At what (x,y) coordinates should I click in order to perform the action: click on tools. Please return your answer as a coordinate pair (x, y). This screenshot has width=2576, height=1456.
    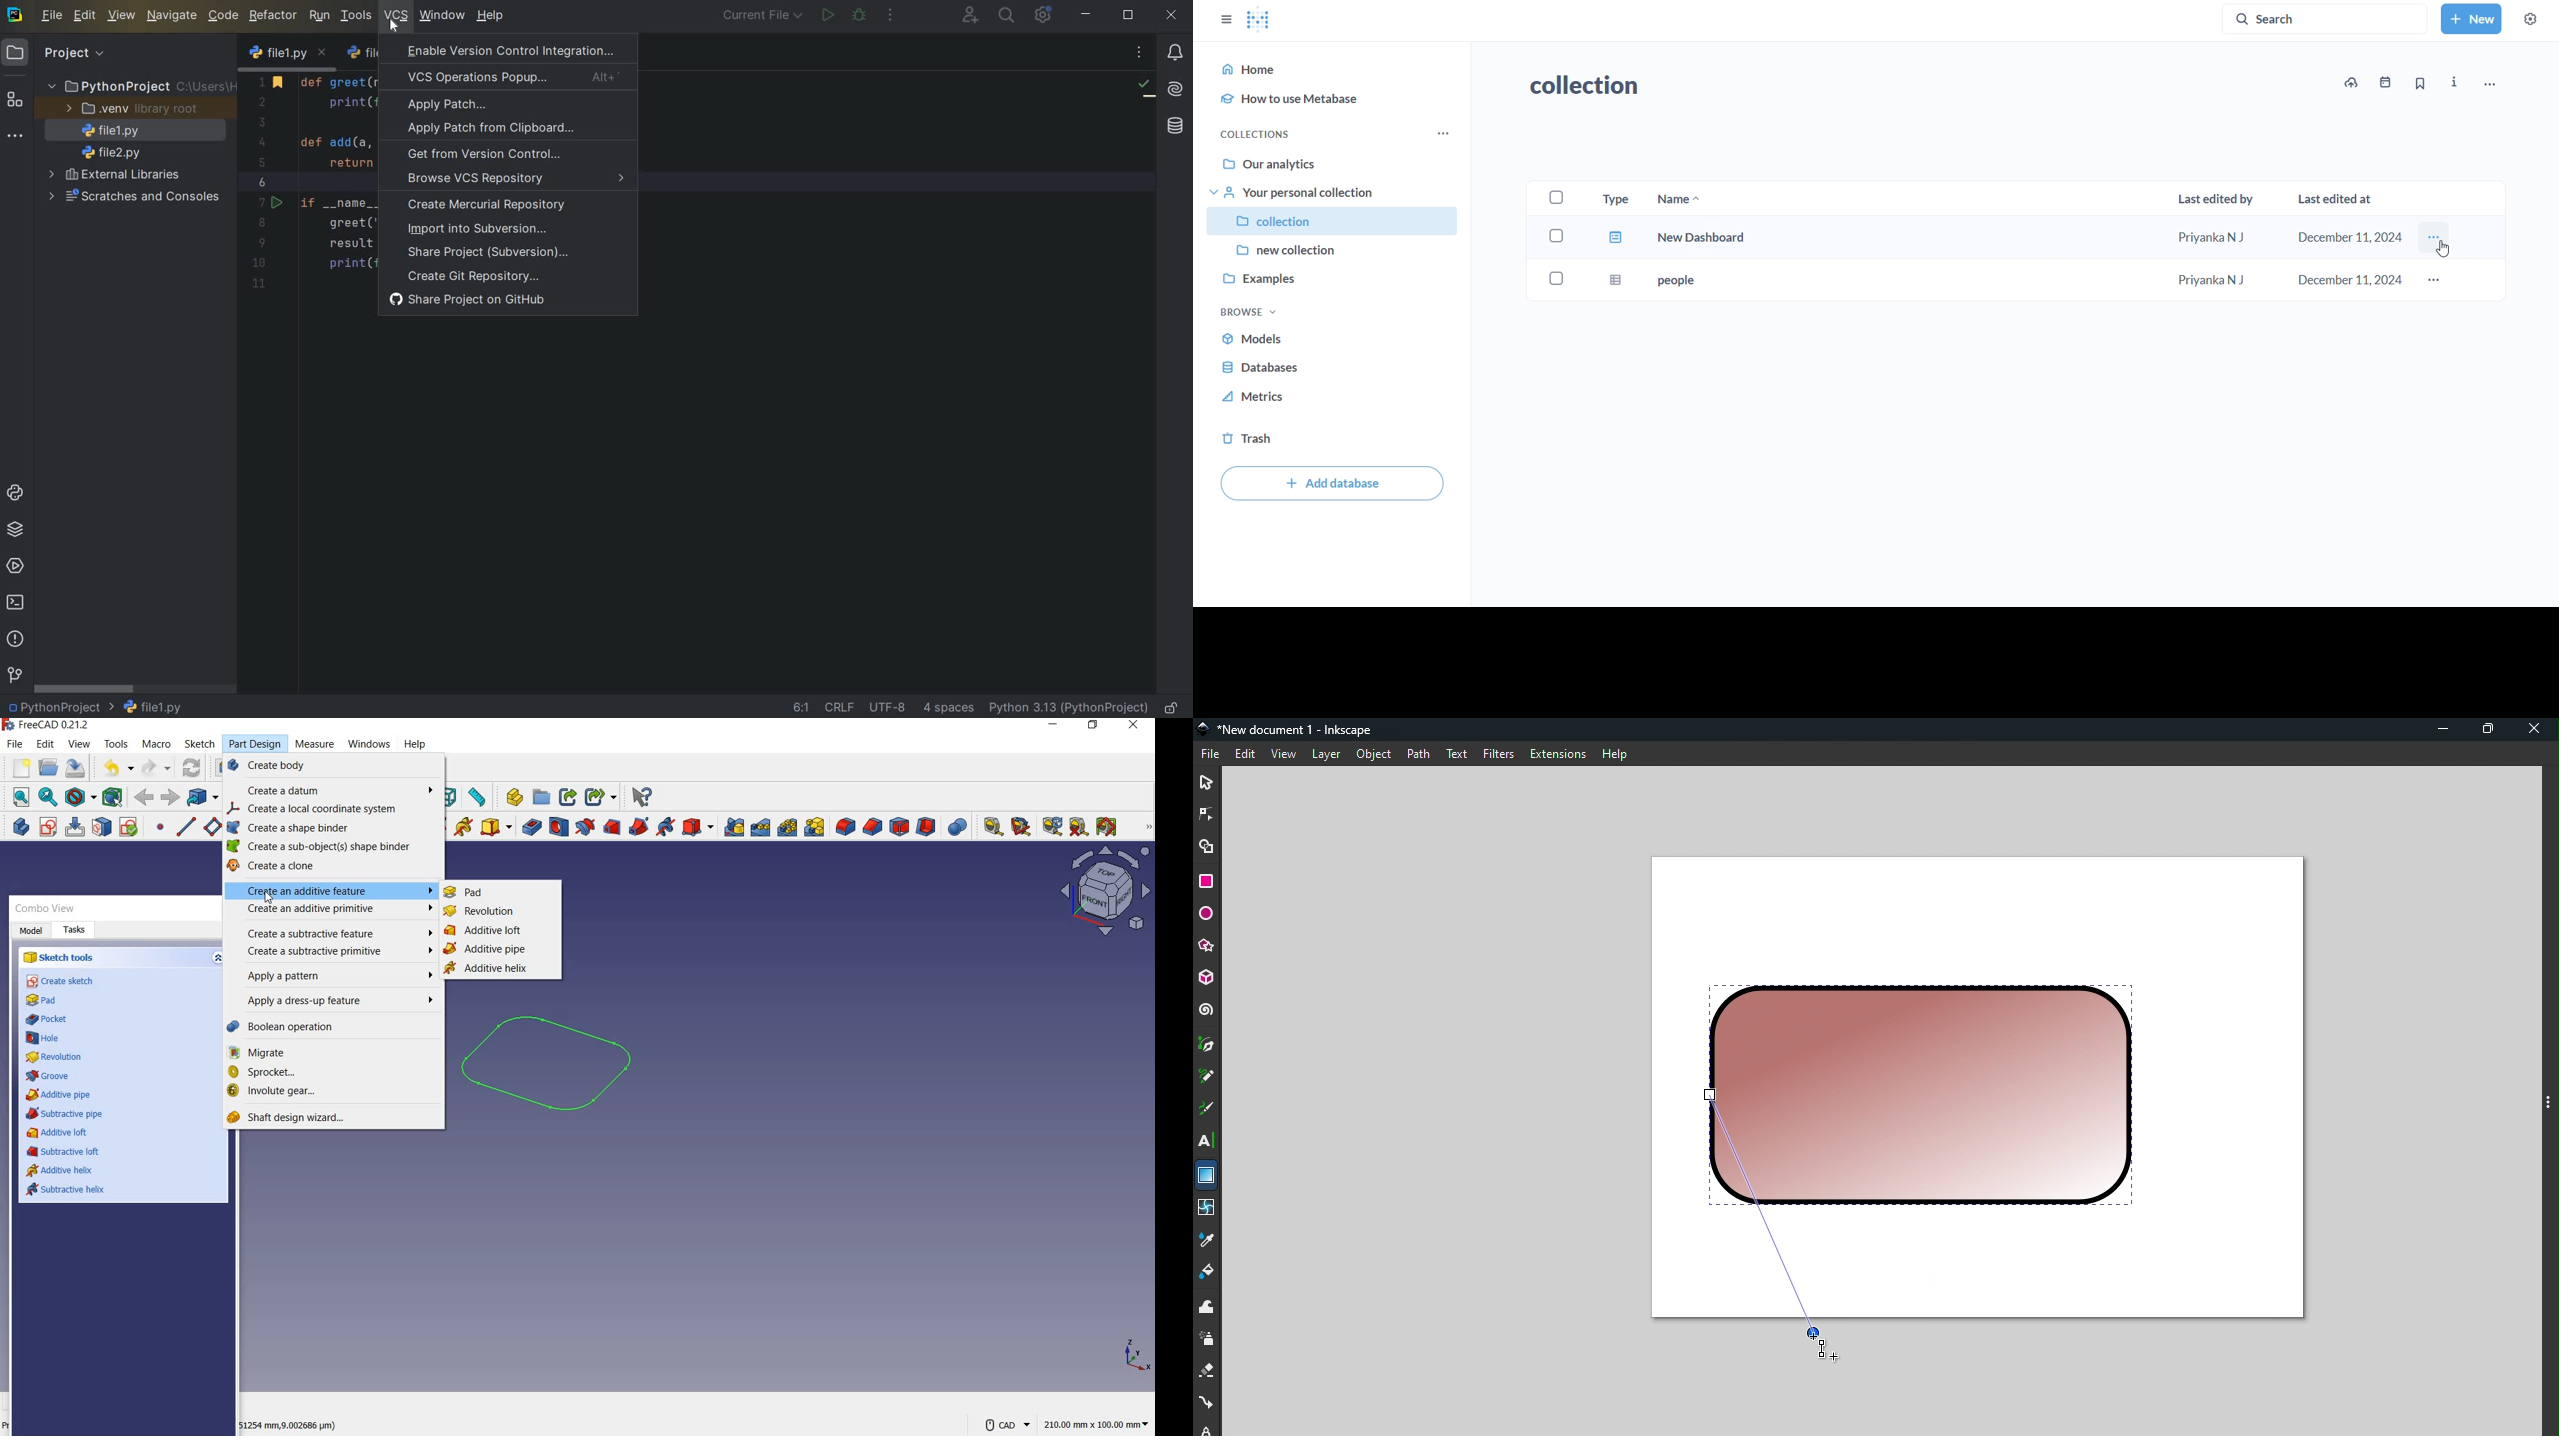
    Looking at the image, I should click on (118, 746).